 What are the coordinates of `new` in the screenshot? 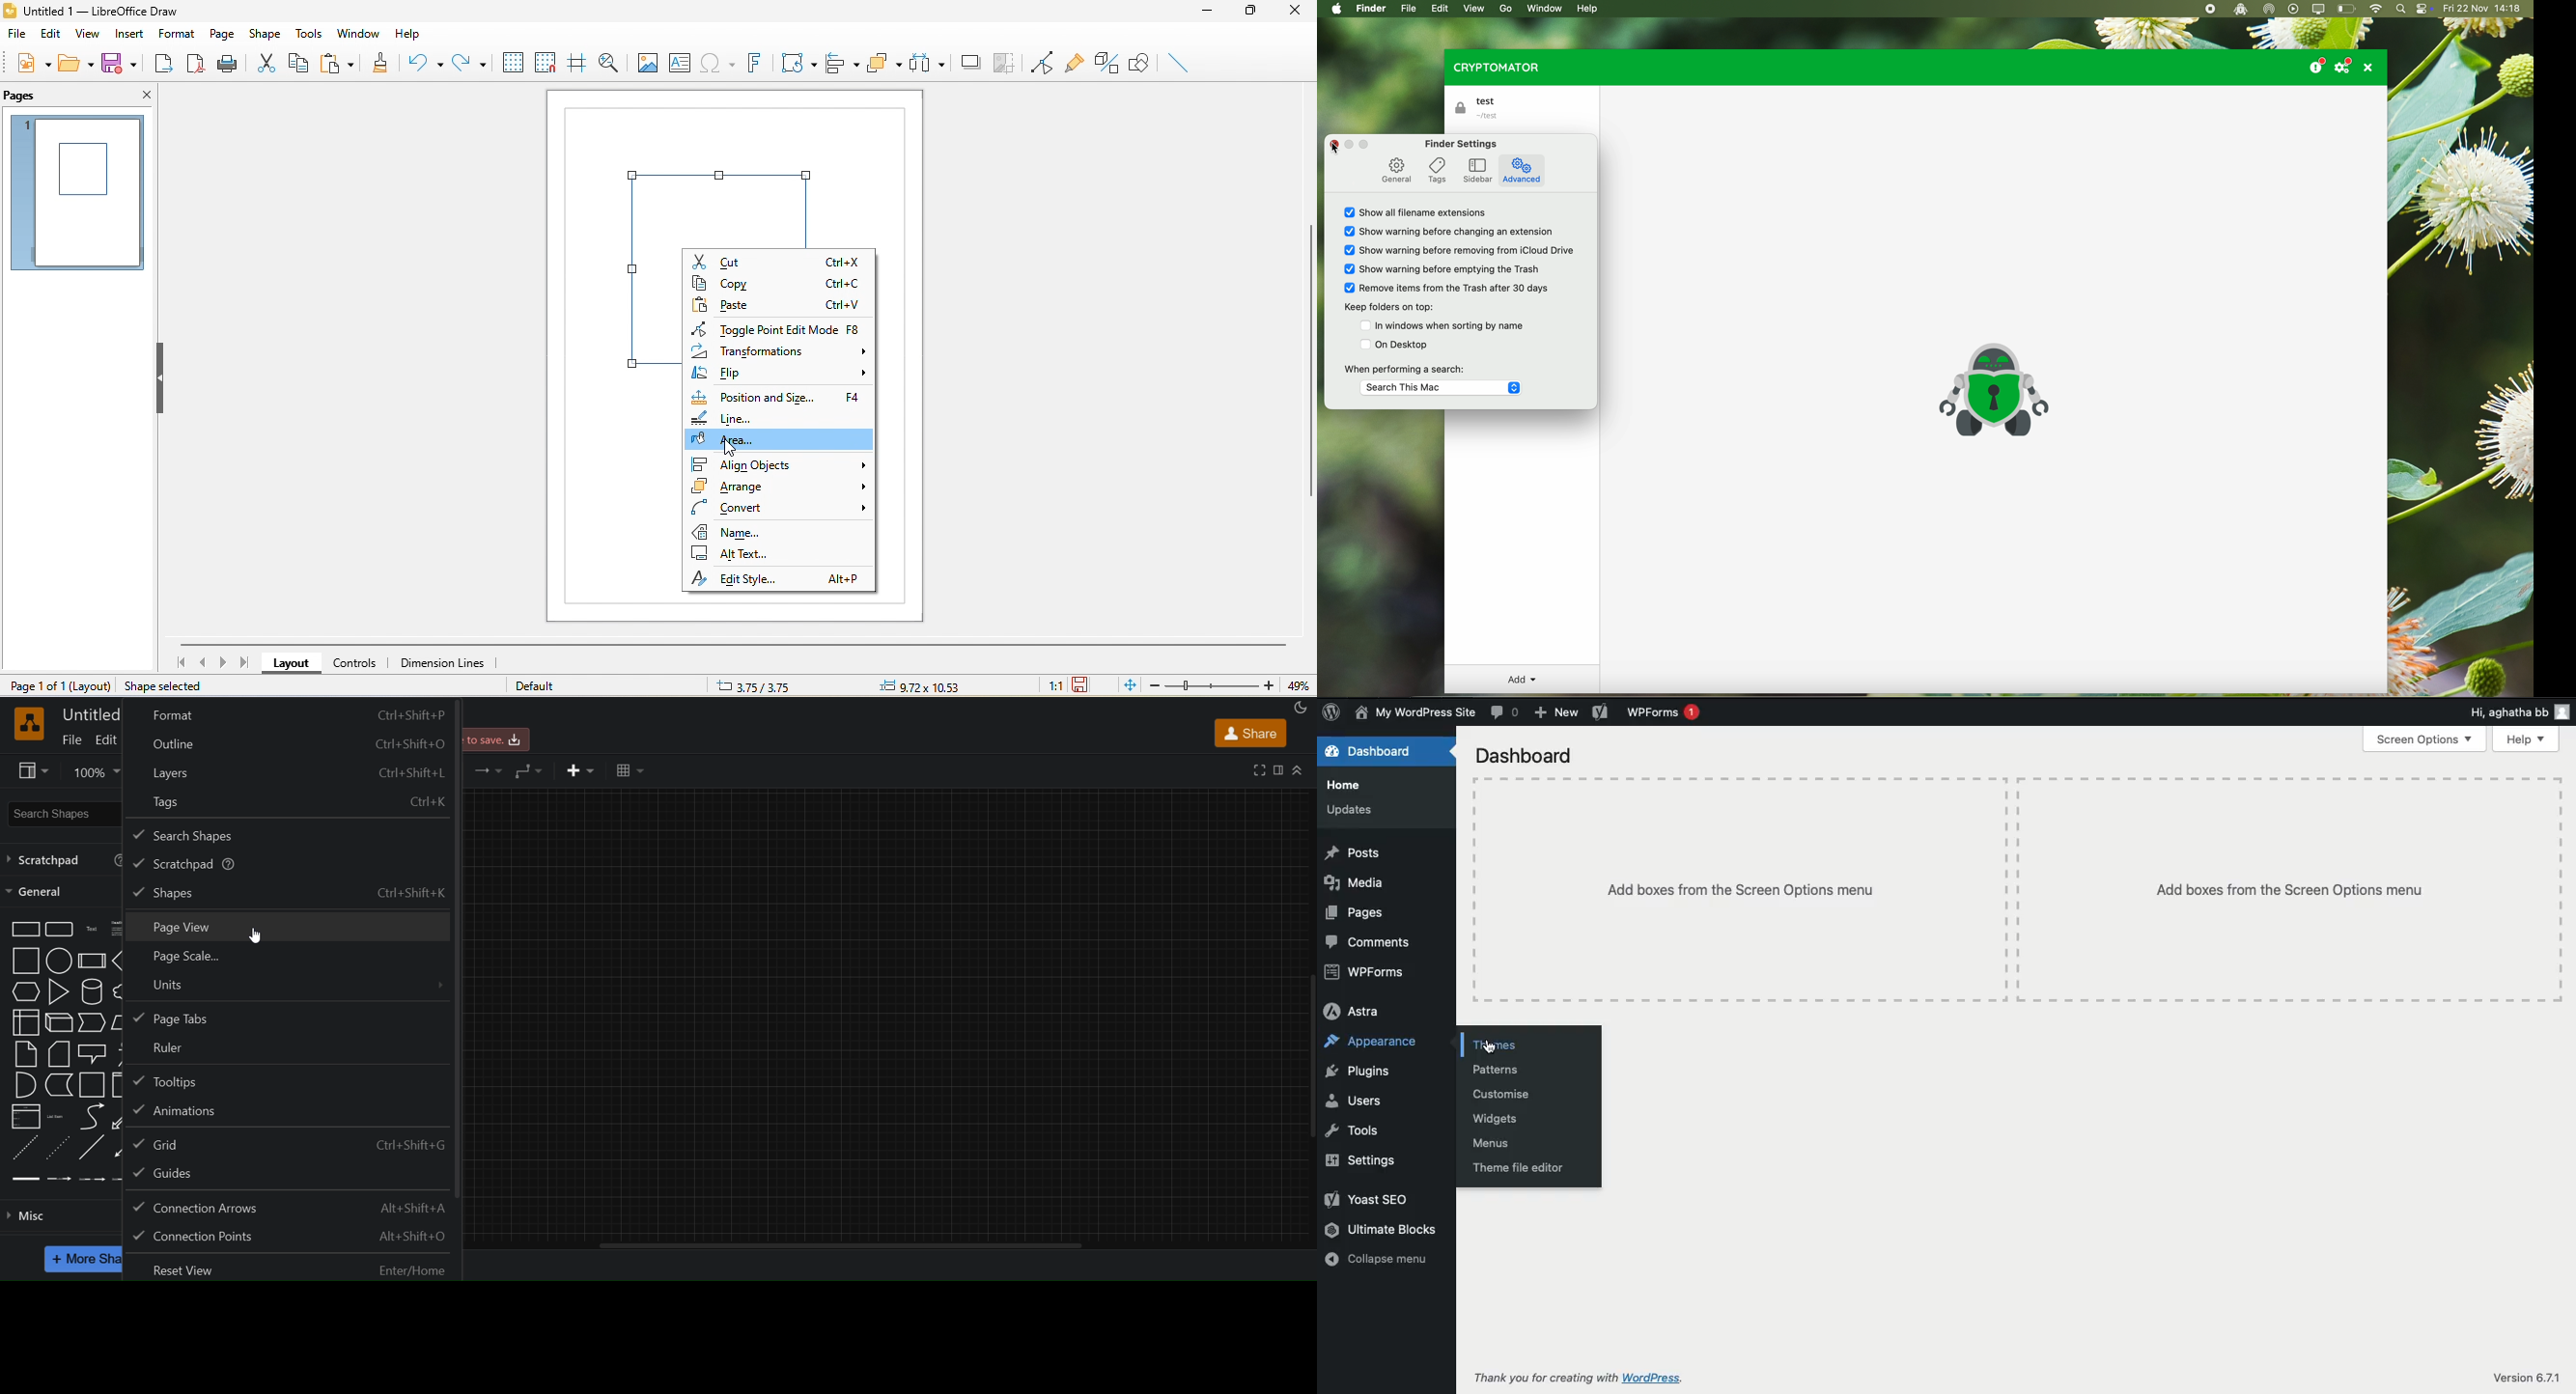 It's located at (30, 63).